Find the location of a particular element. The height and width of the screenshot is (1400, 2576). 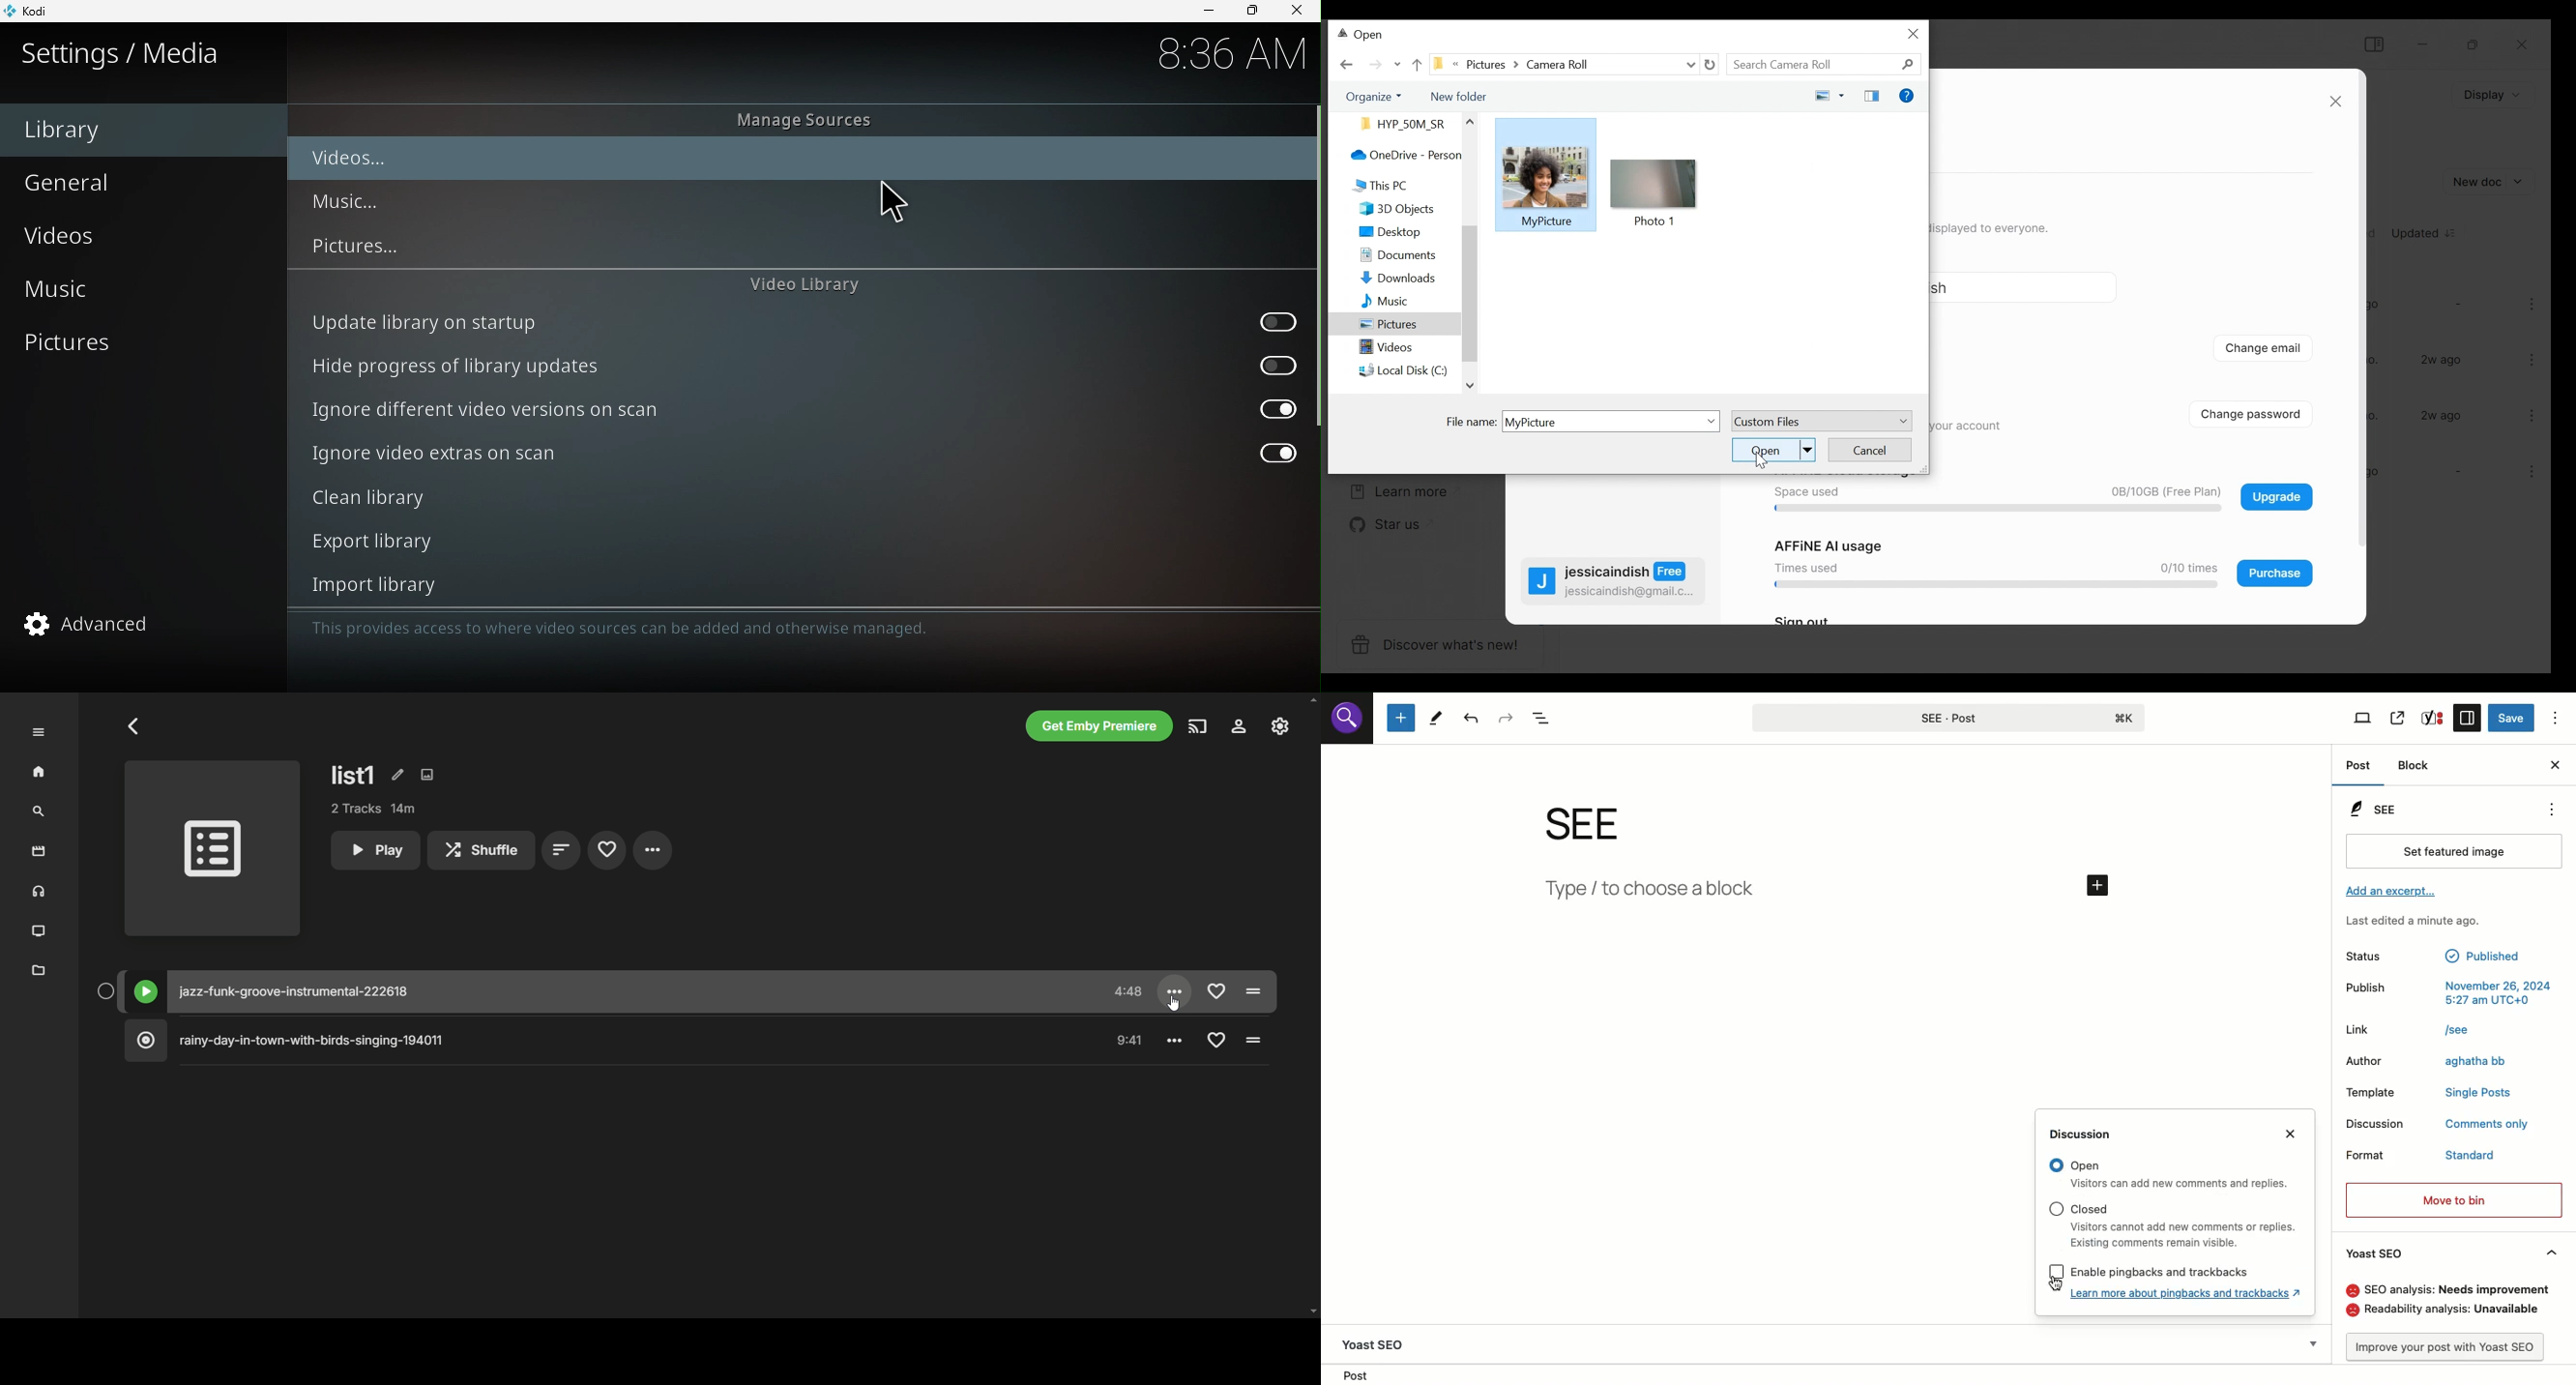

Space used is located at coordinates (1806, 492).